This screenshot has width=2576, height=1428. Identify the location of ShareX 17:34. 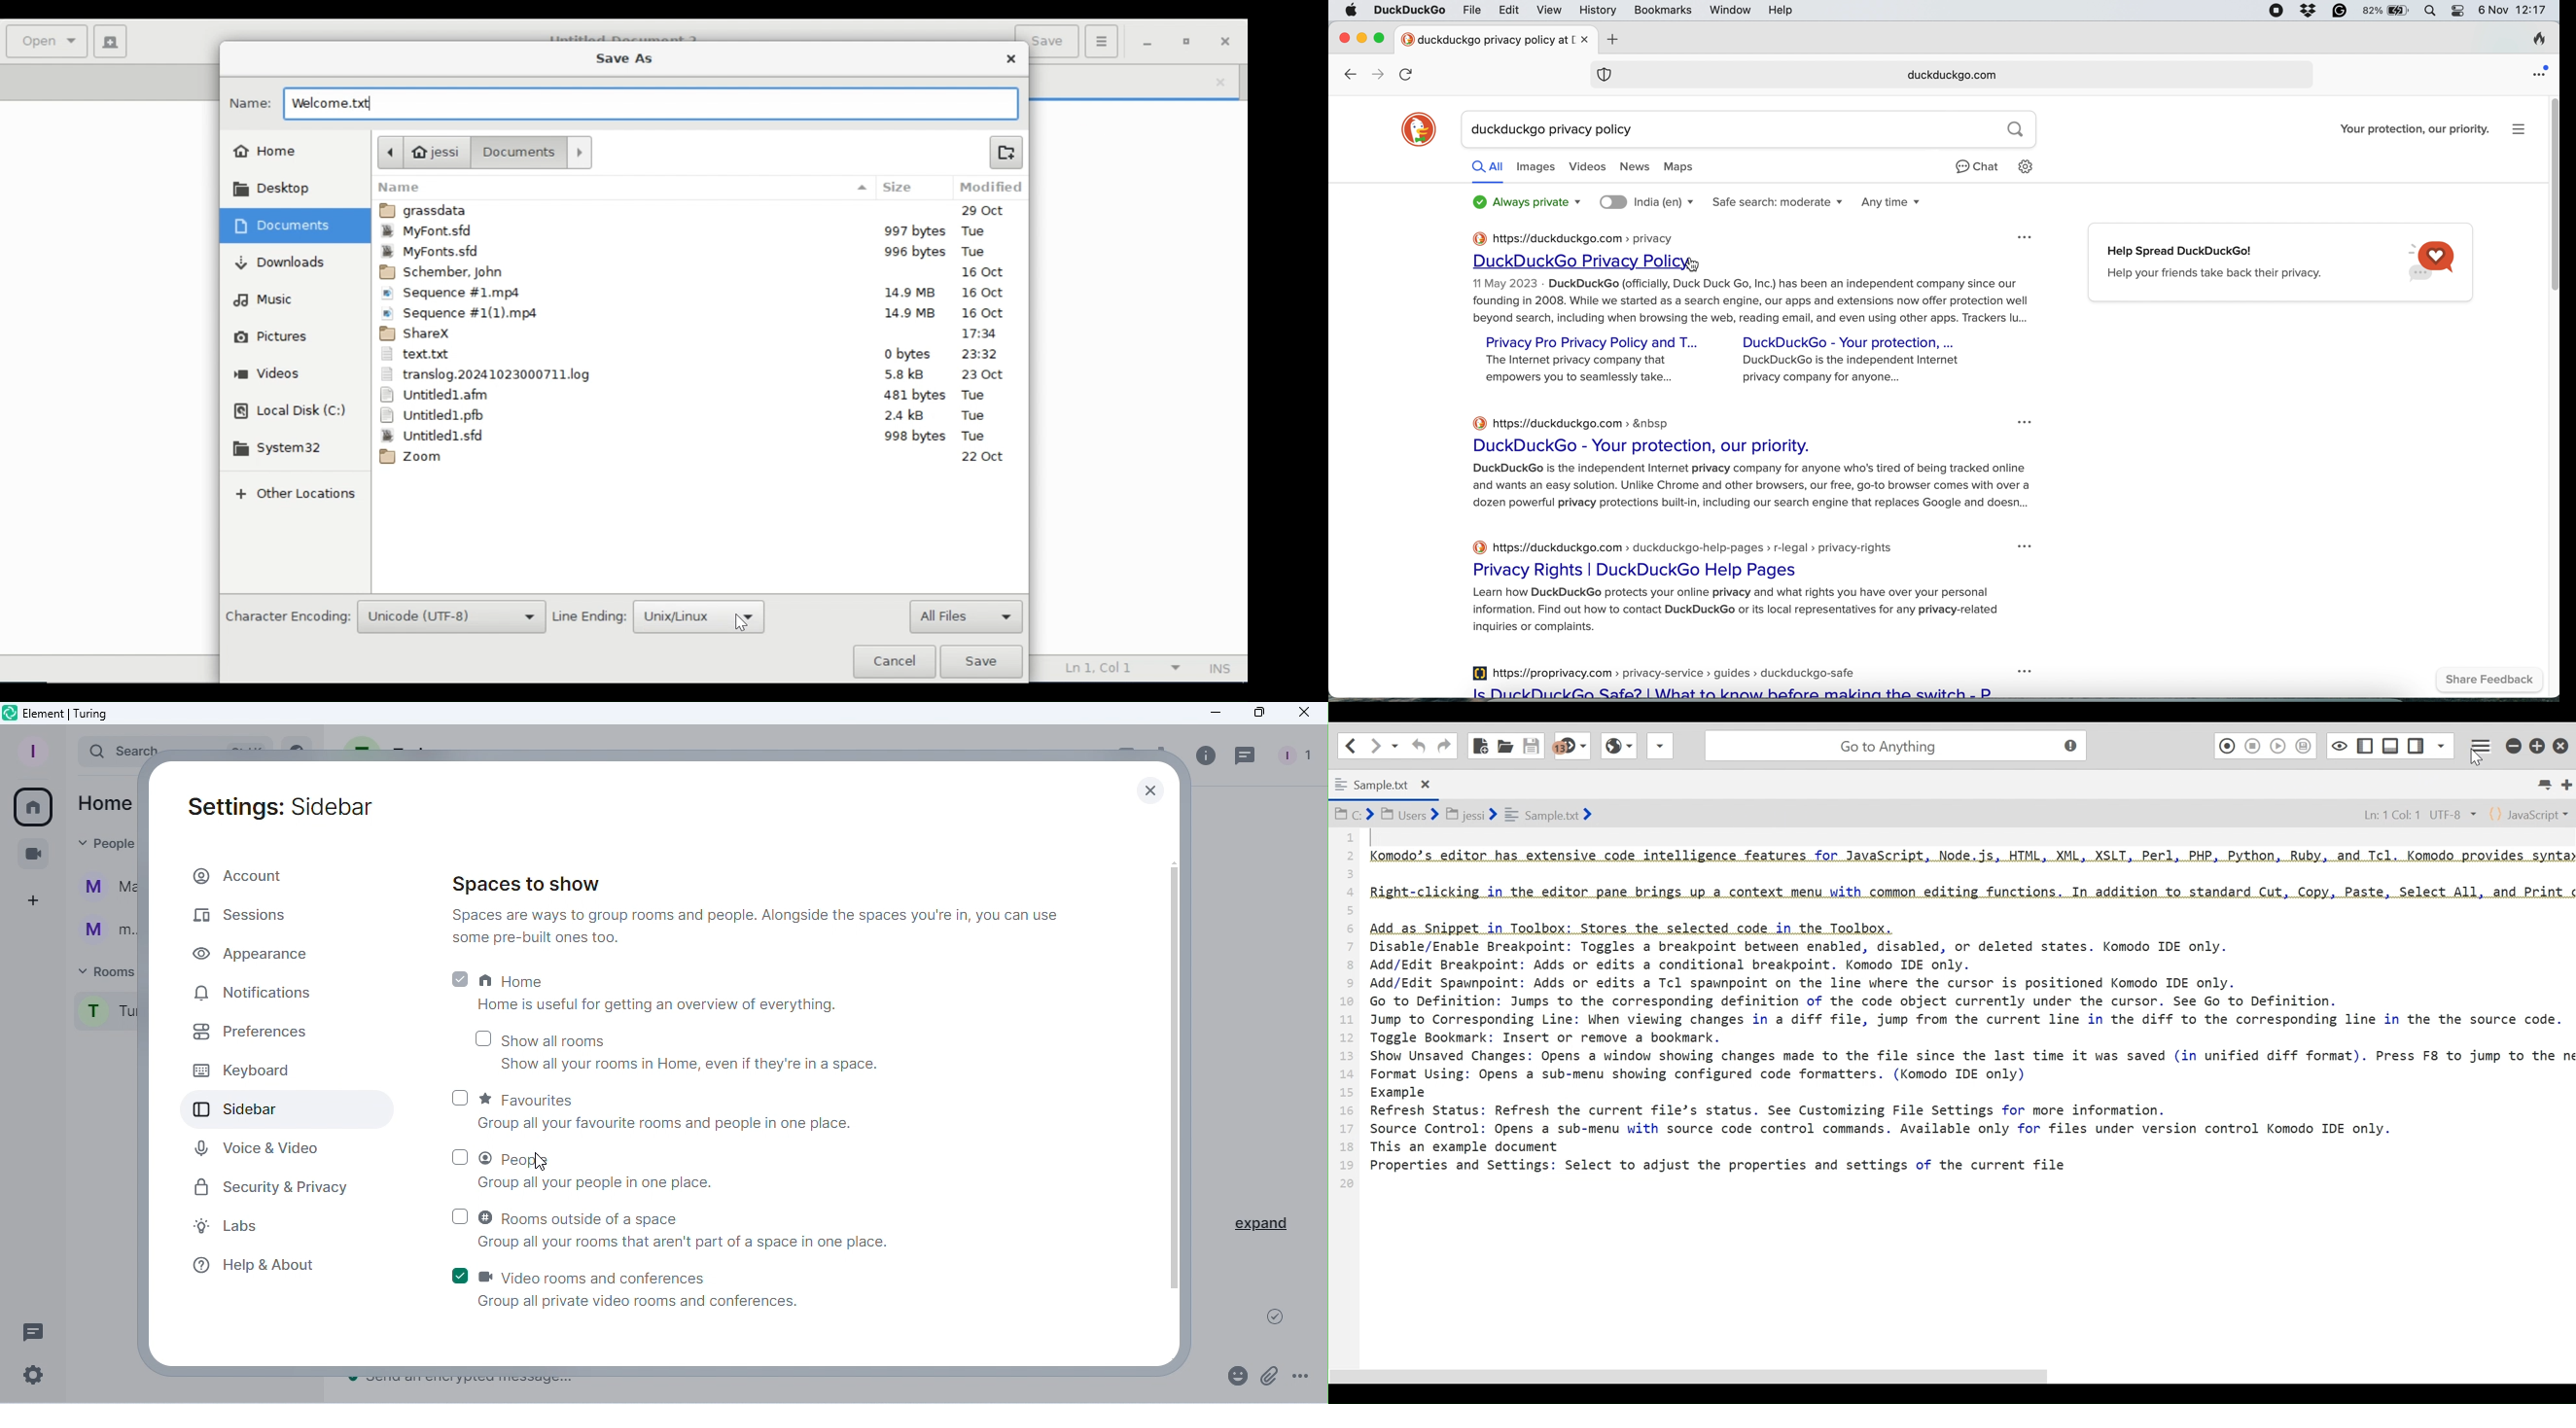
(697, 334).